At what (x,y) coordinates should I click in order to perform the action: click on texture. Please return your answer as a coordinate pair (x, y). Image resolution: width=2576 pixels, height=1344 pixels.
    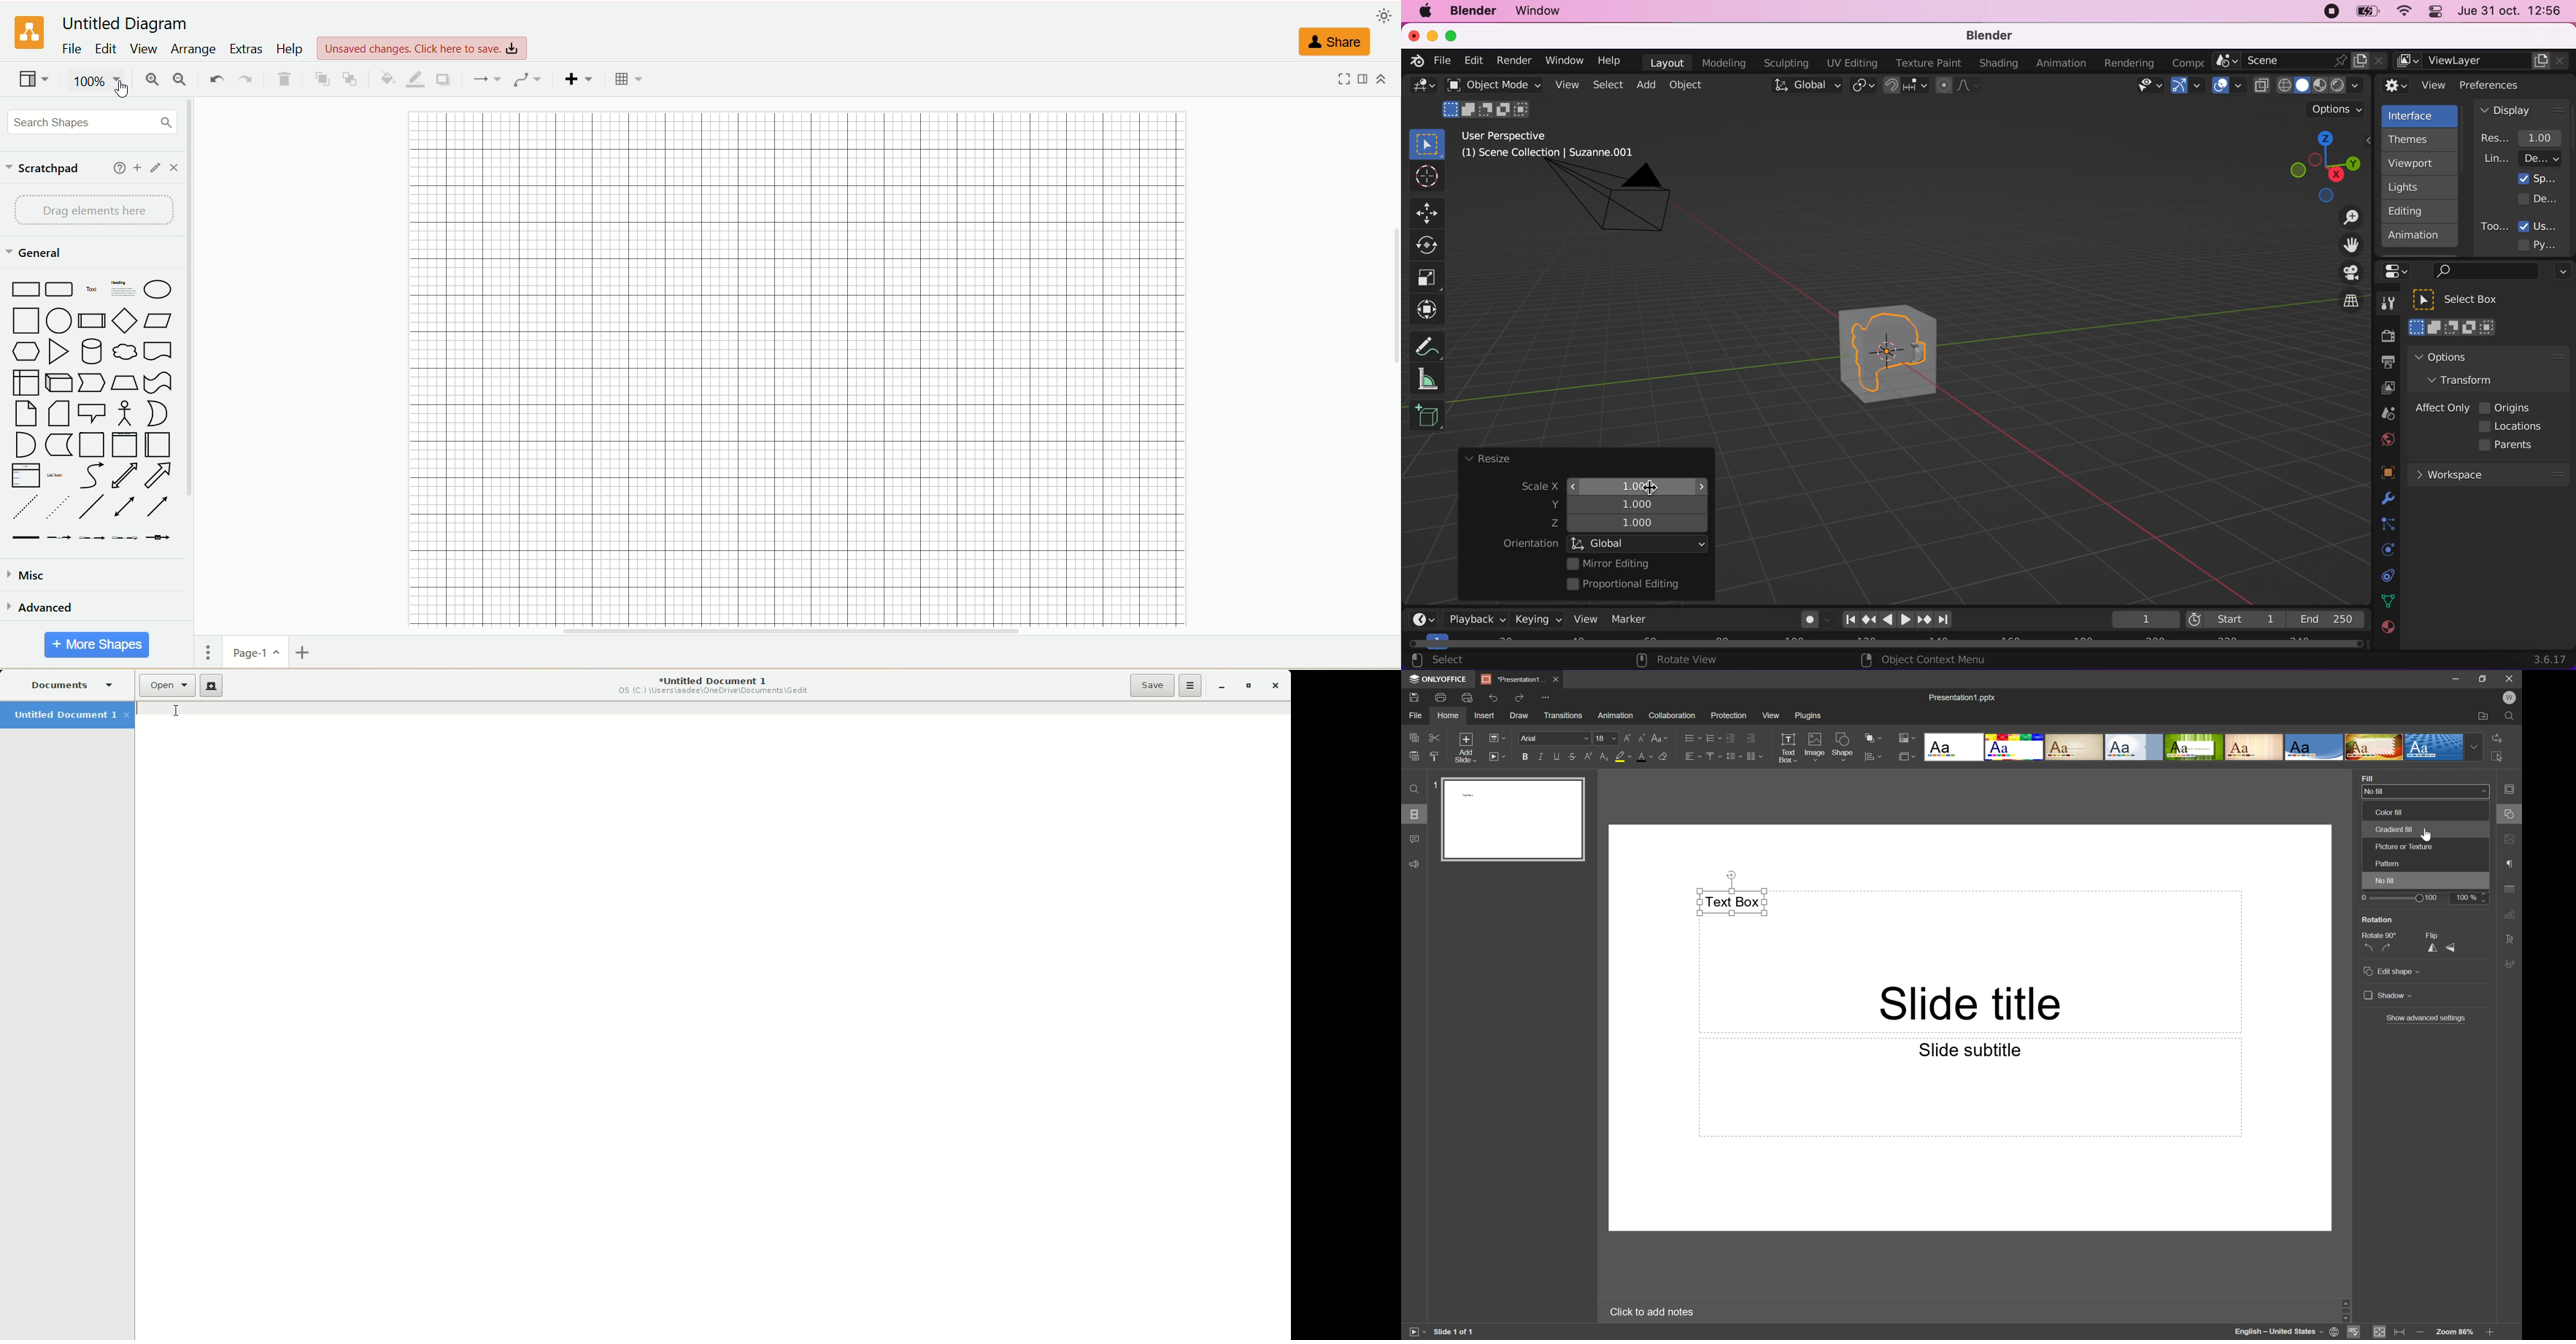
    Looking at the image, I should click on (2387, 632).